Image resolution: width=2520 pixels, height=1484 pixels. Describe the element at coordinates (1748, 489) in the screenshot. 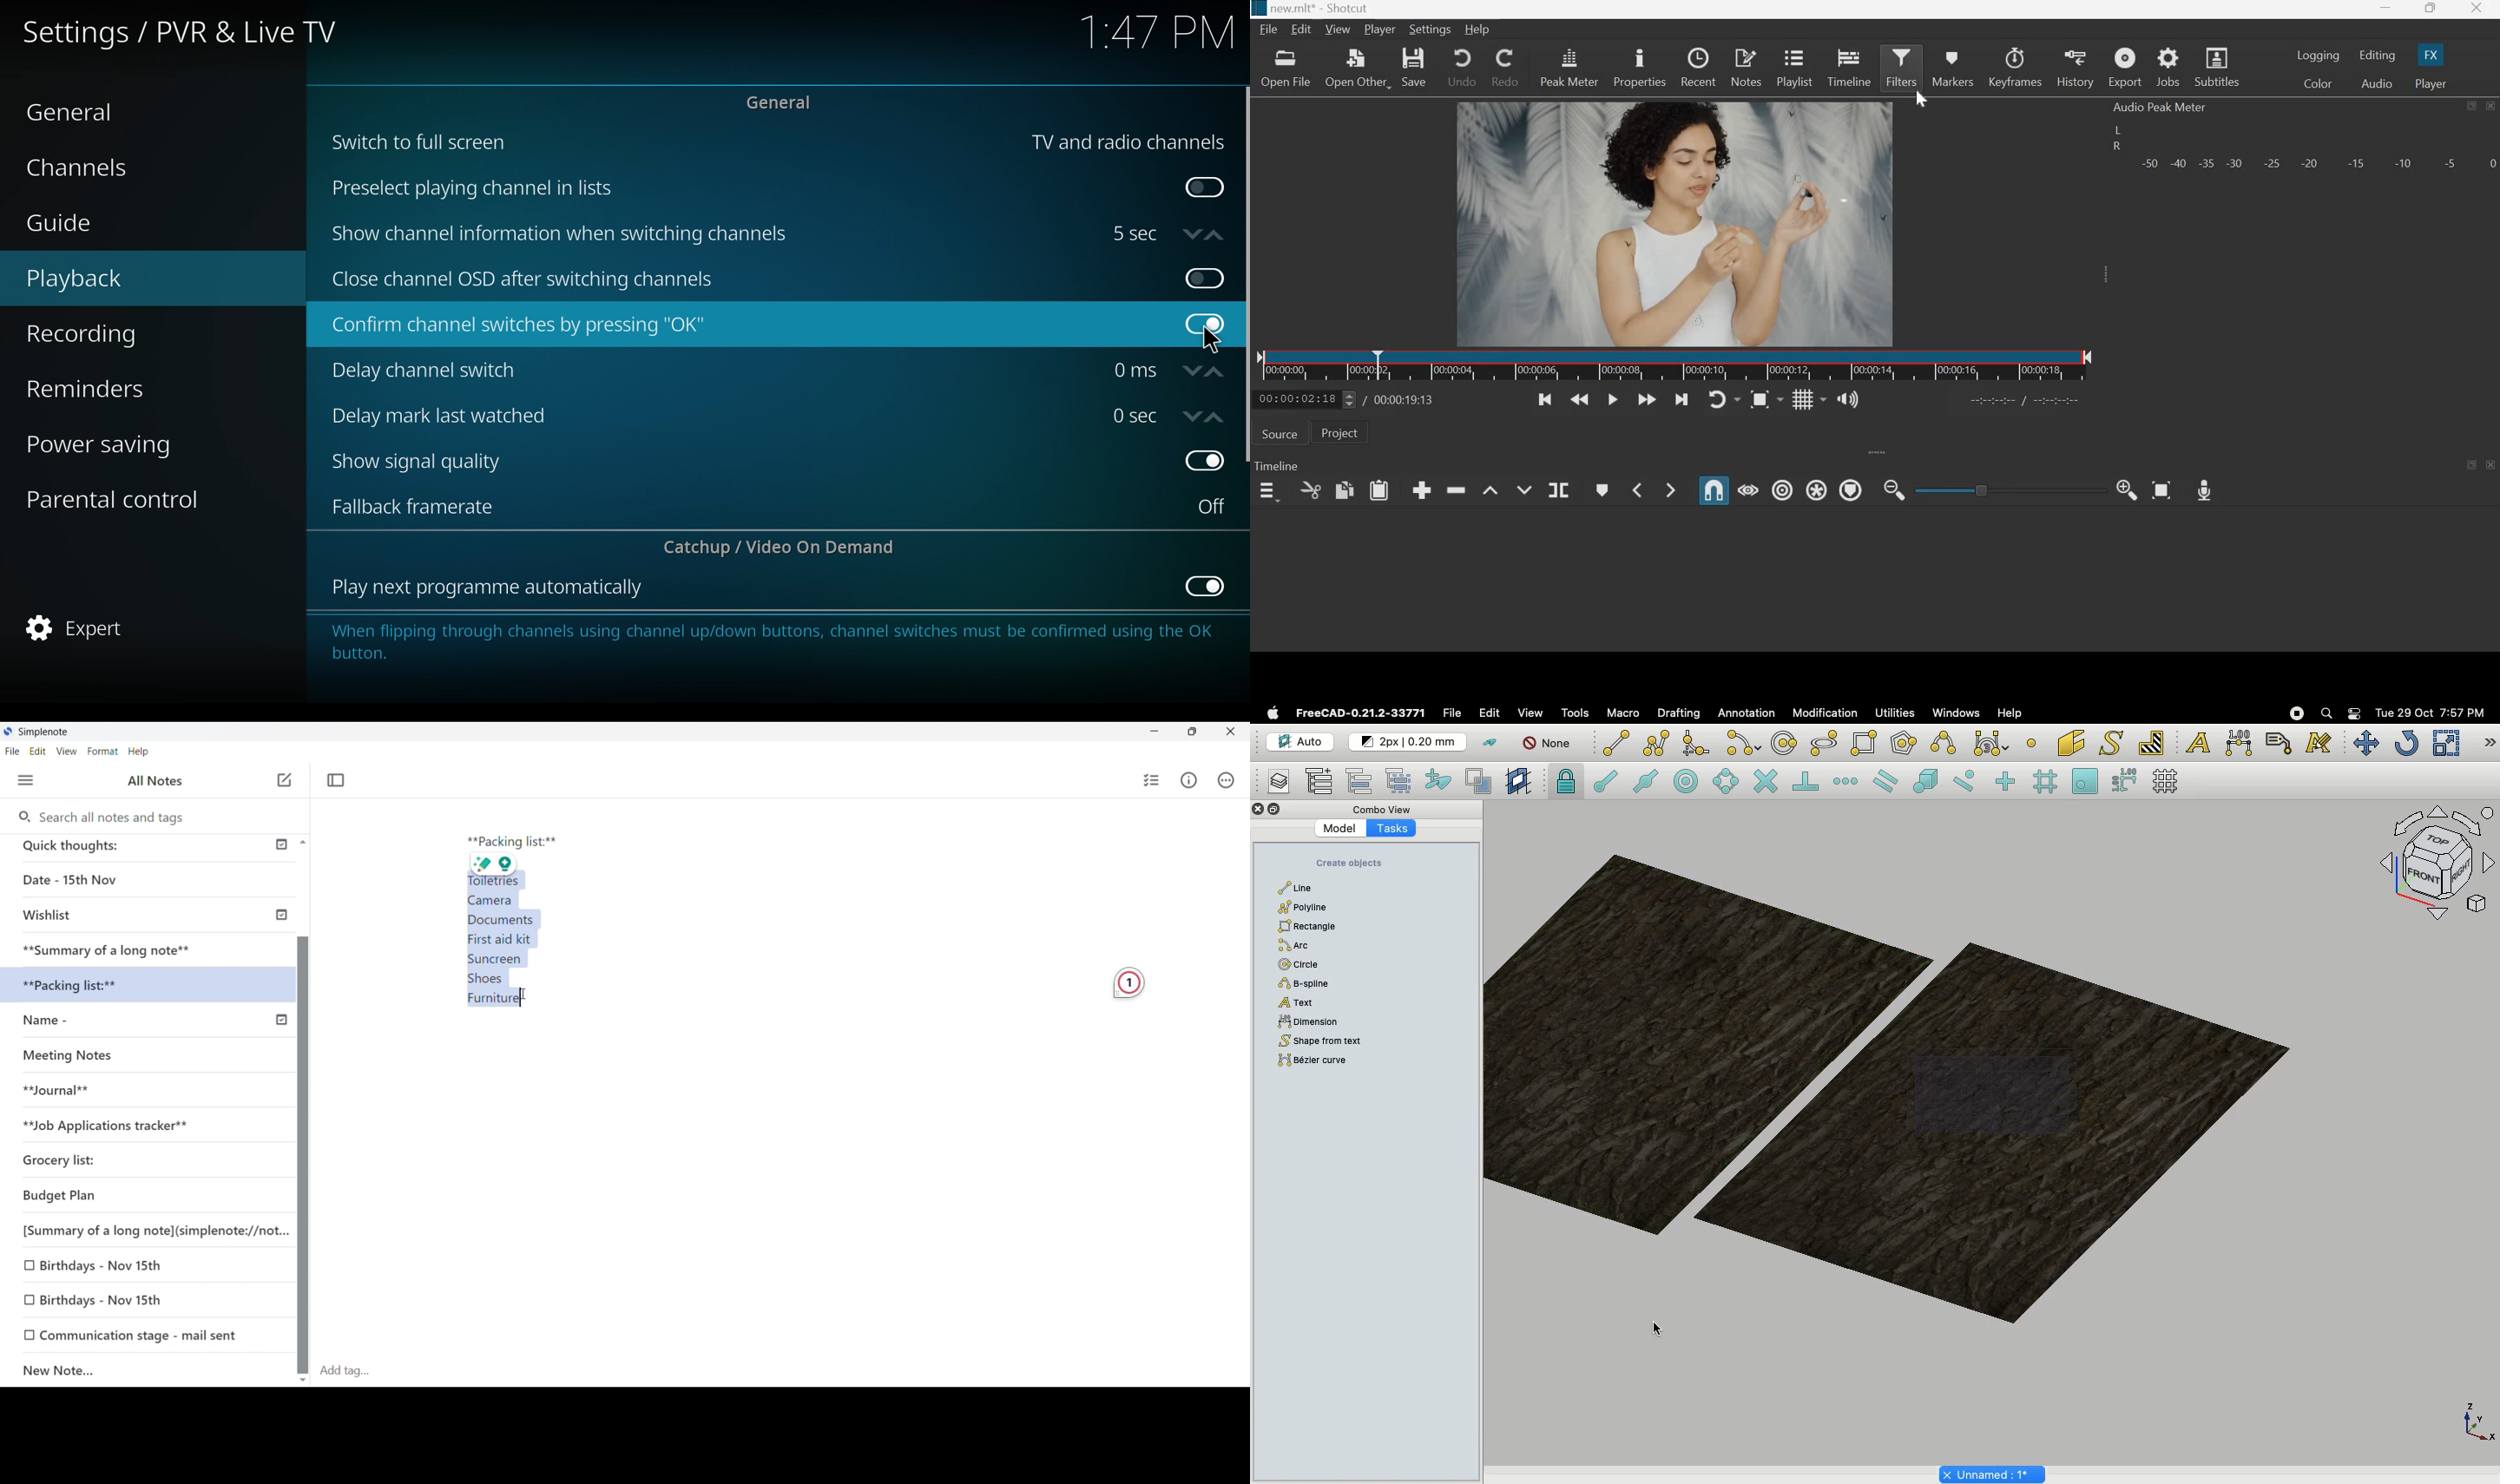

I see `Scrub while dragging` at that location.